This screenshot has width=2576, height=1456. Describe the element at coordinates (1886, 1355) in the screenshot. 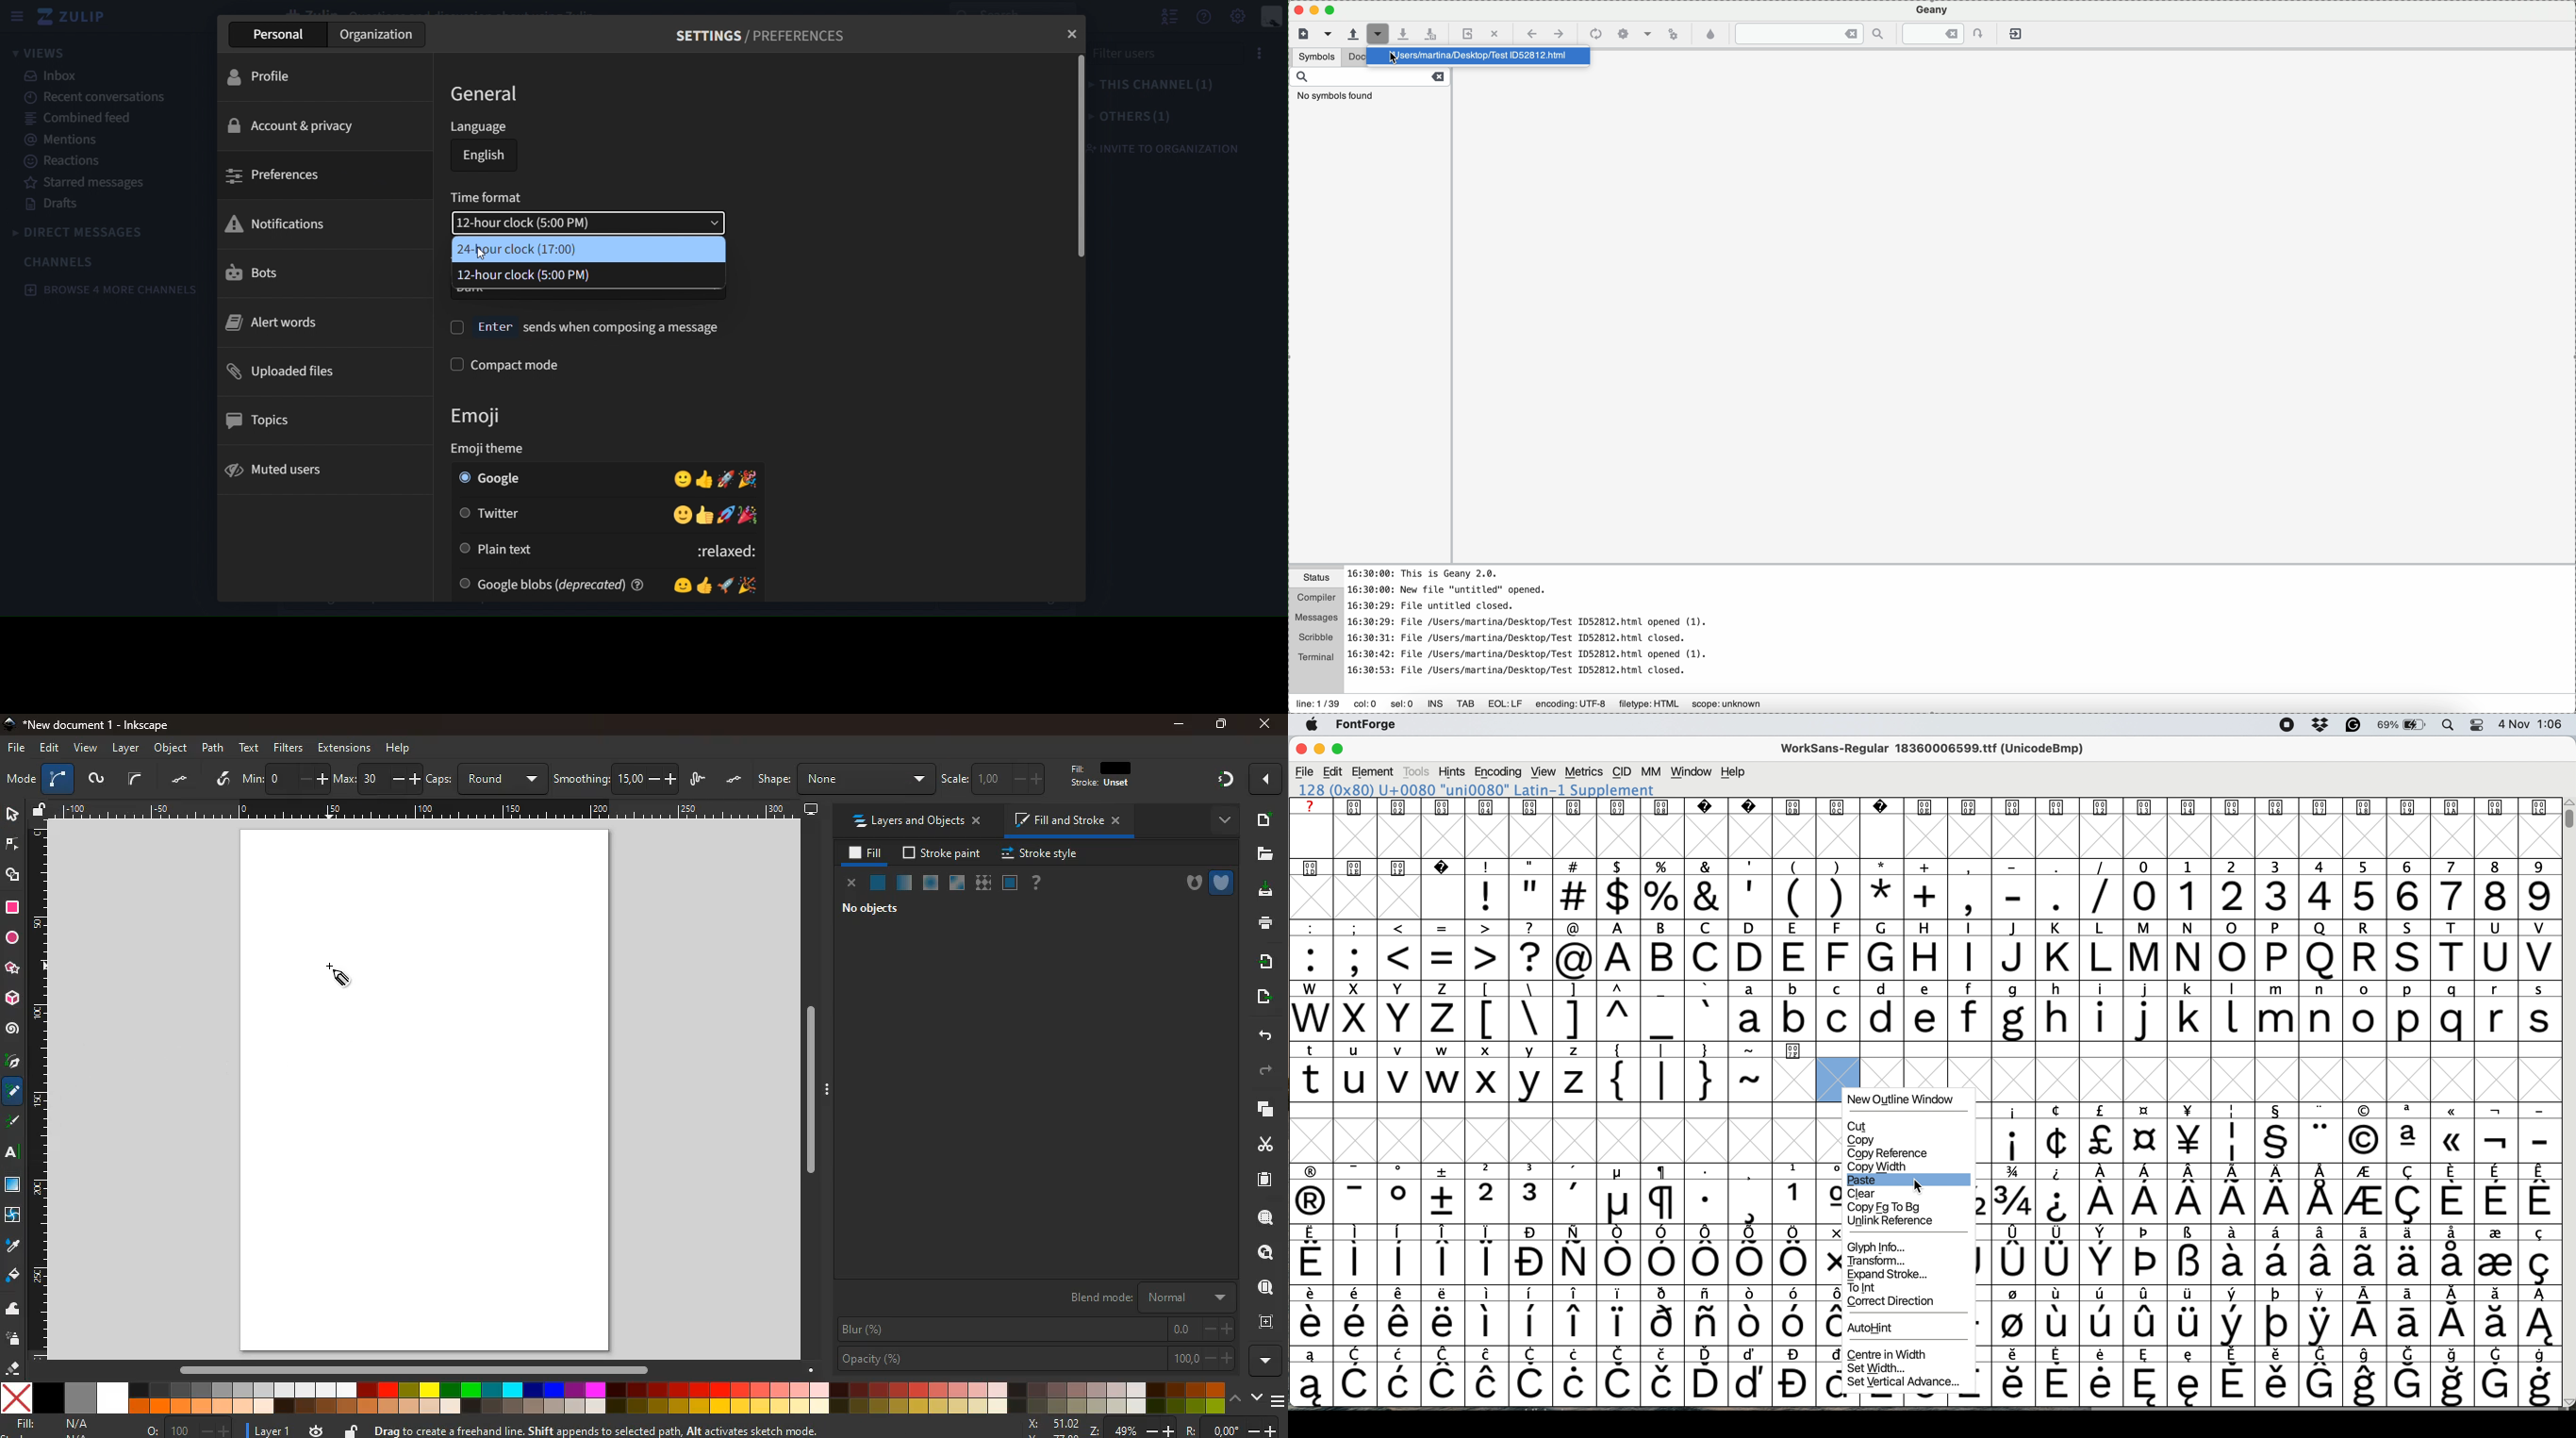

I see `centre in width` at that location.